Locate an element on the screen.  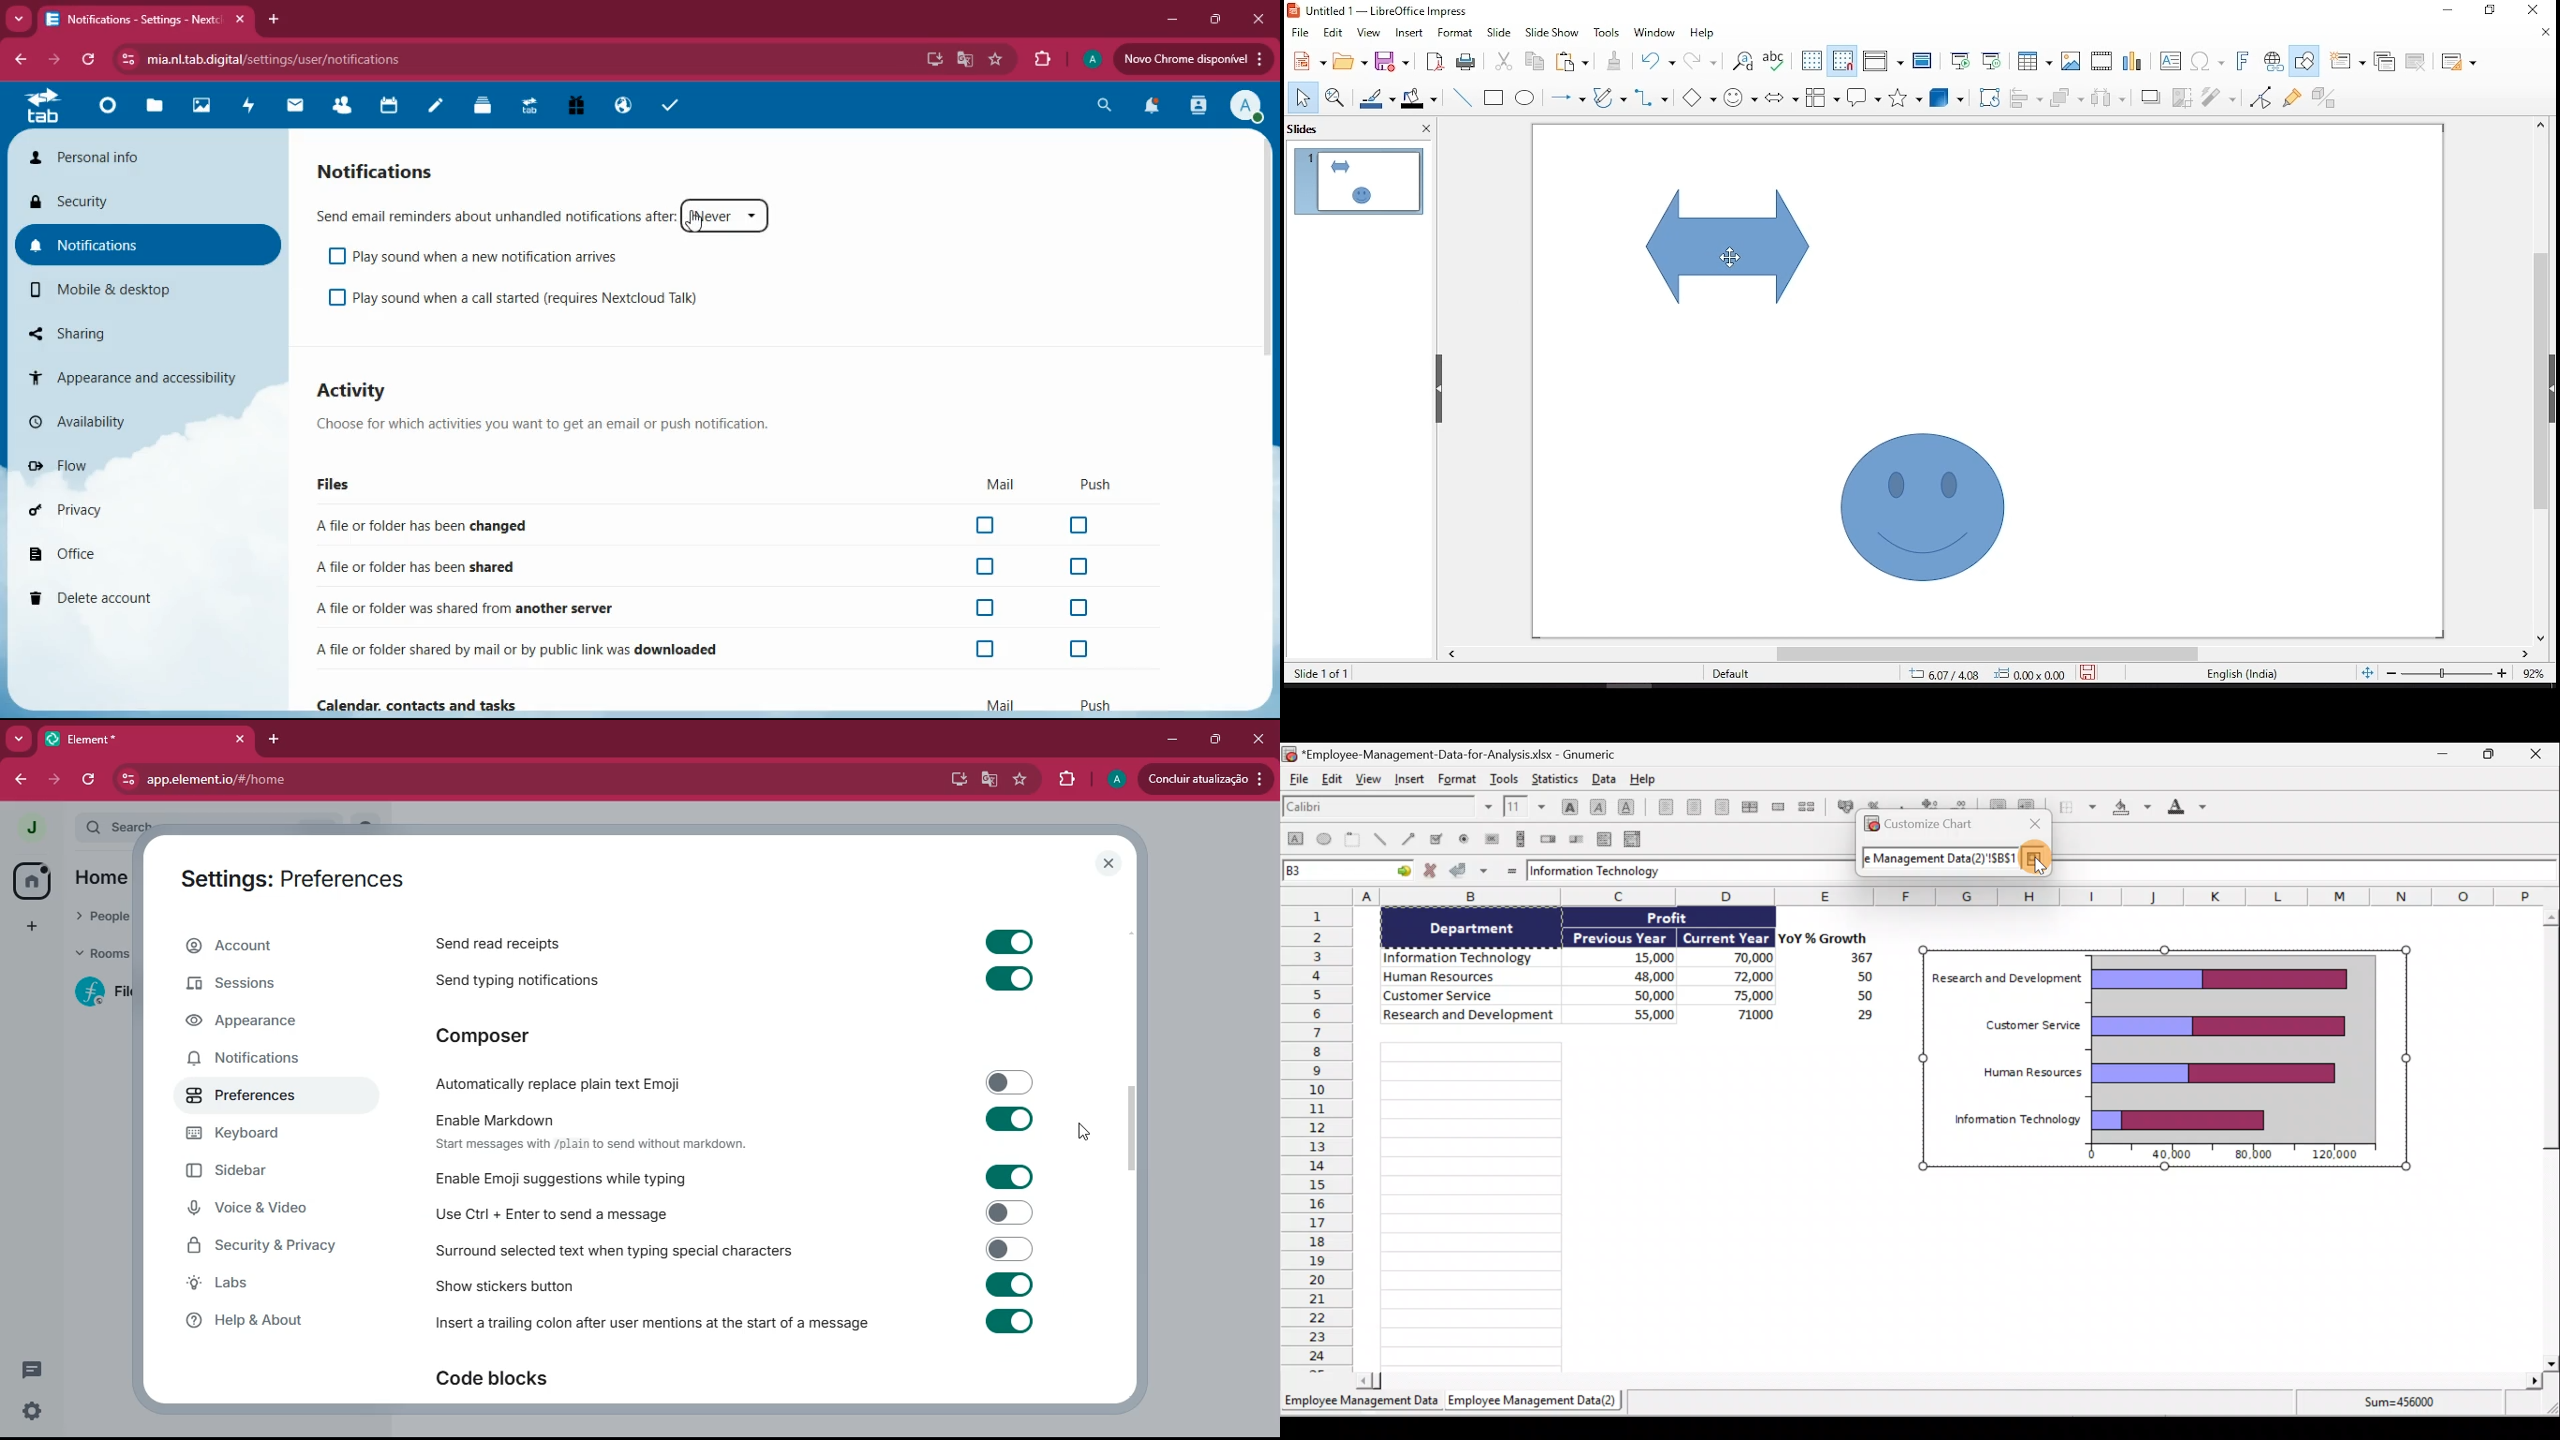
*Element is located at coordinates (145, 742).